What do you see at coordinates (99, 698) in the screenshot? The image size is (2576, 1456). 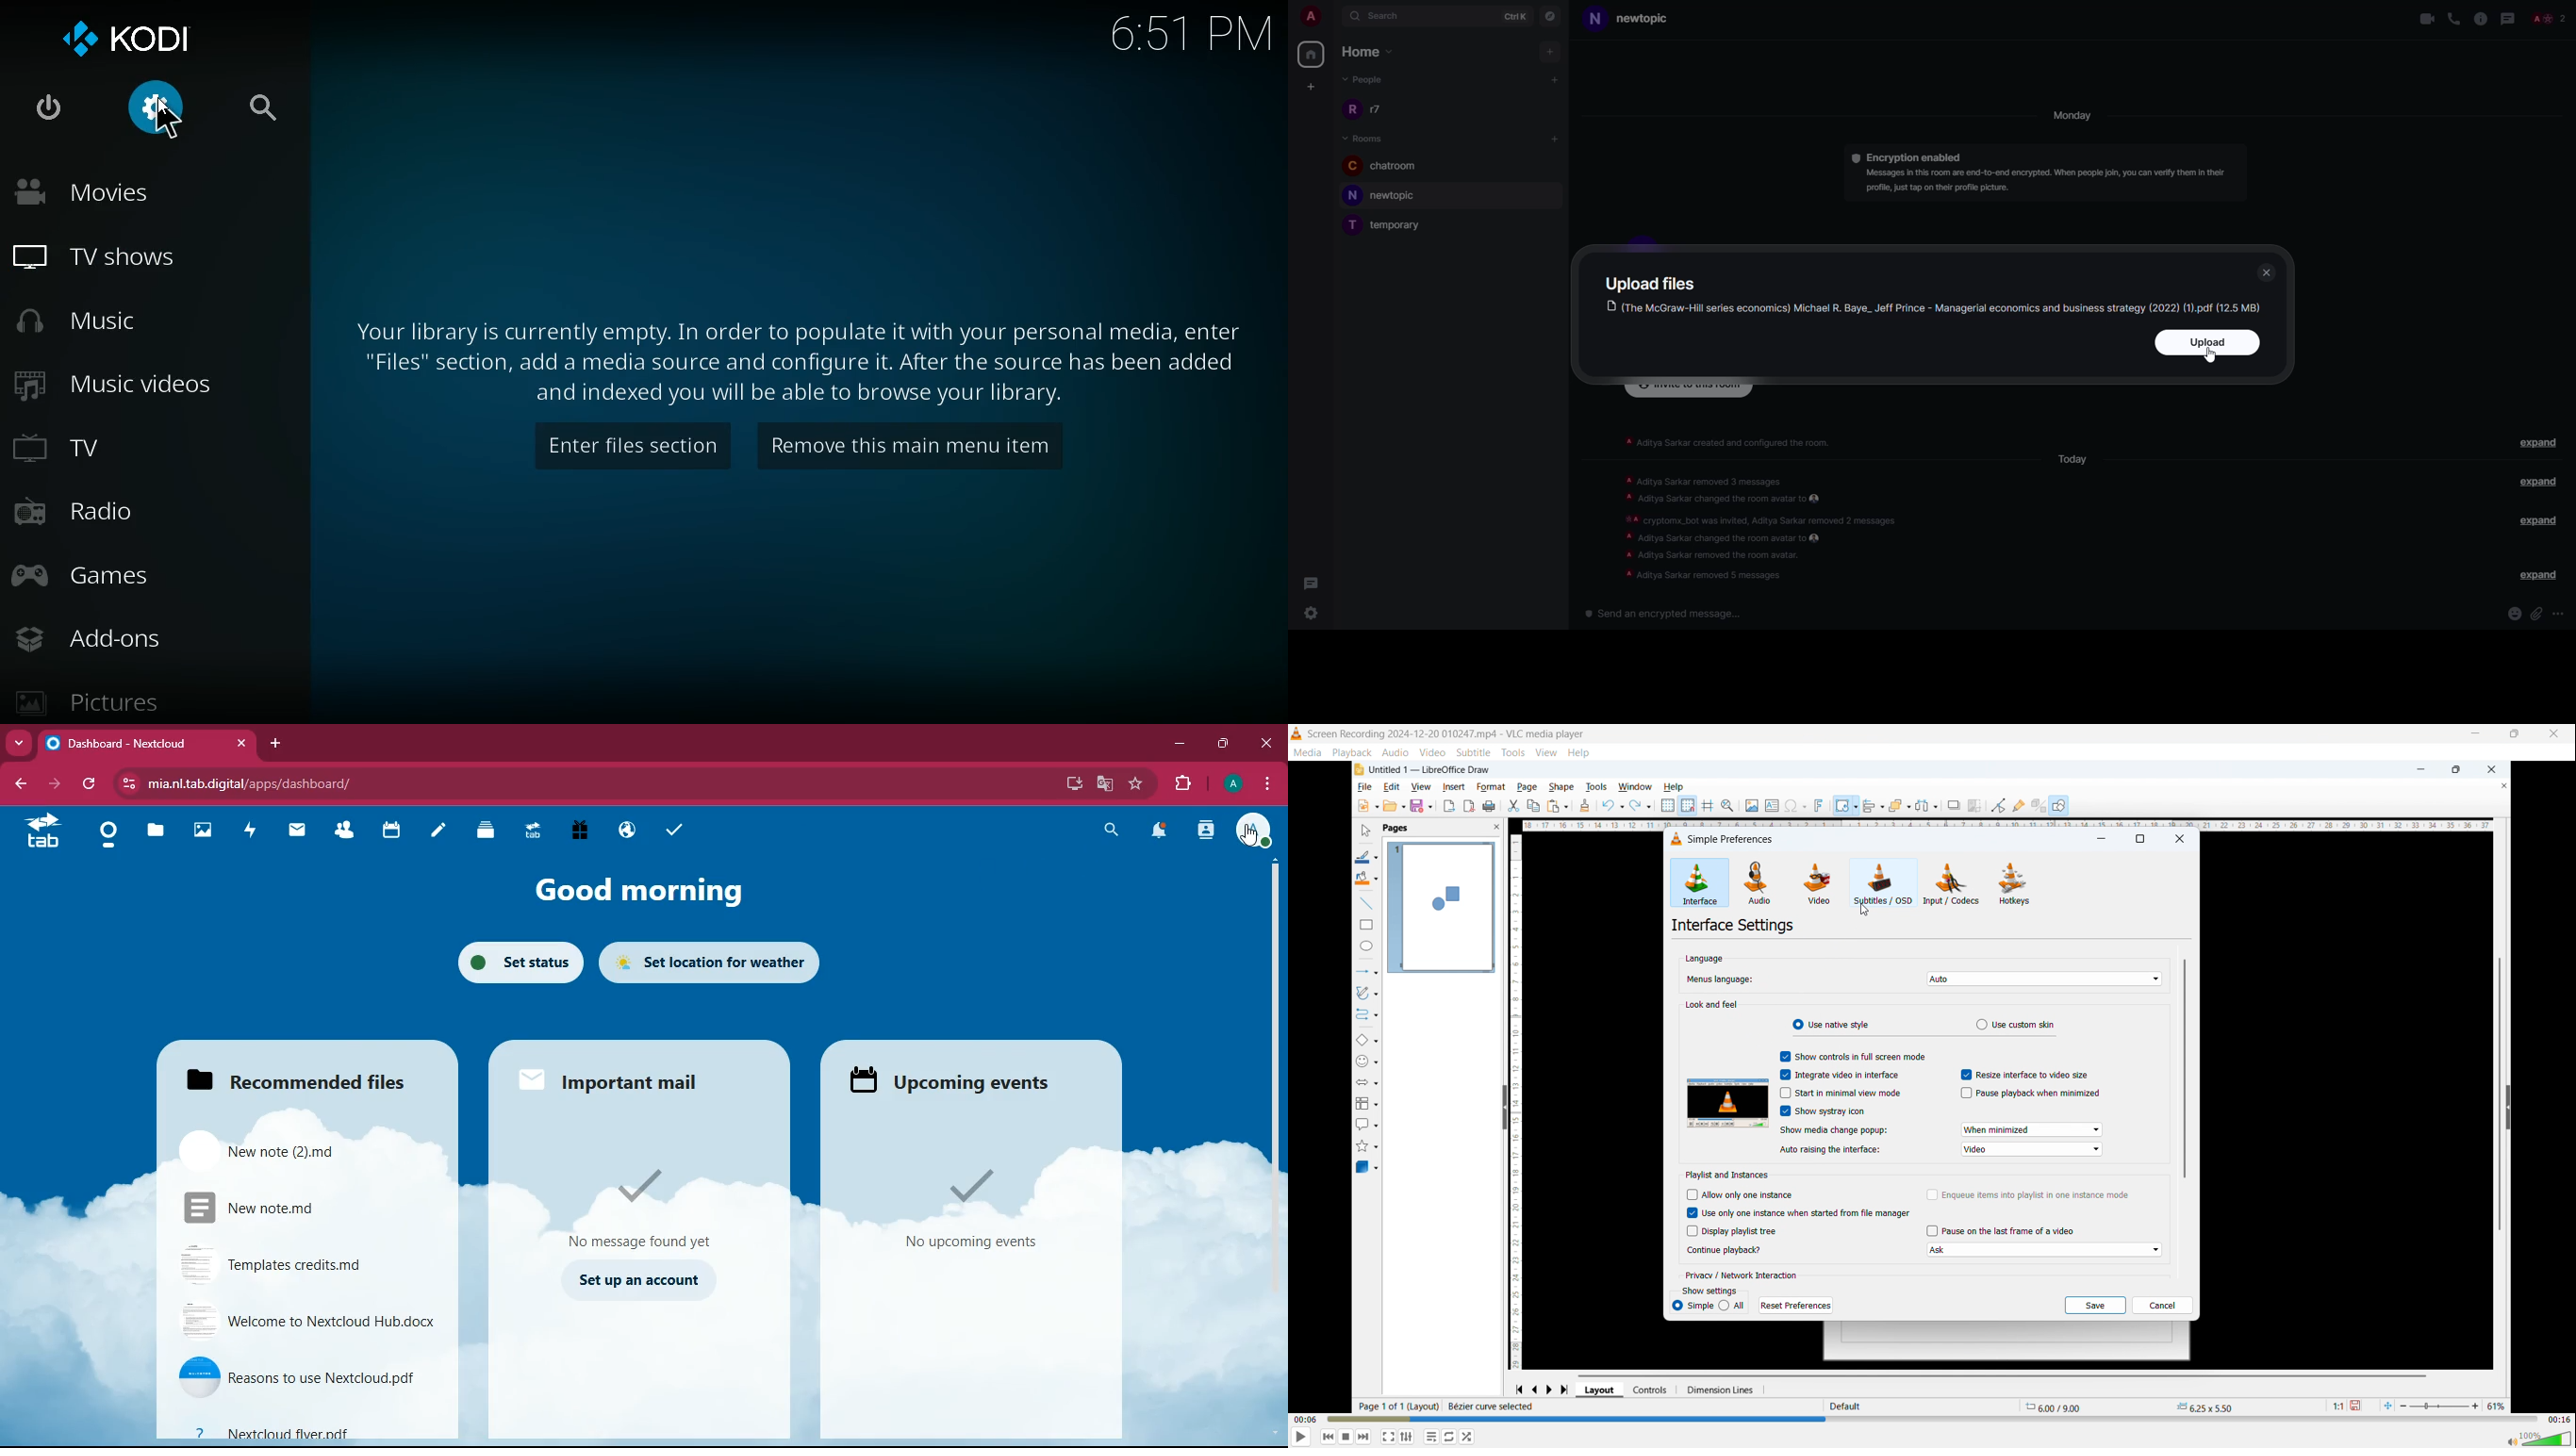 I see `pictures` at bounding box center [99, 698].